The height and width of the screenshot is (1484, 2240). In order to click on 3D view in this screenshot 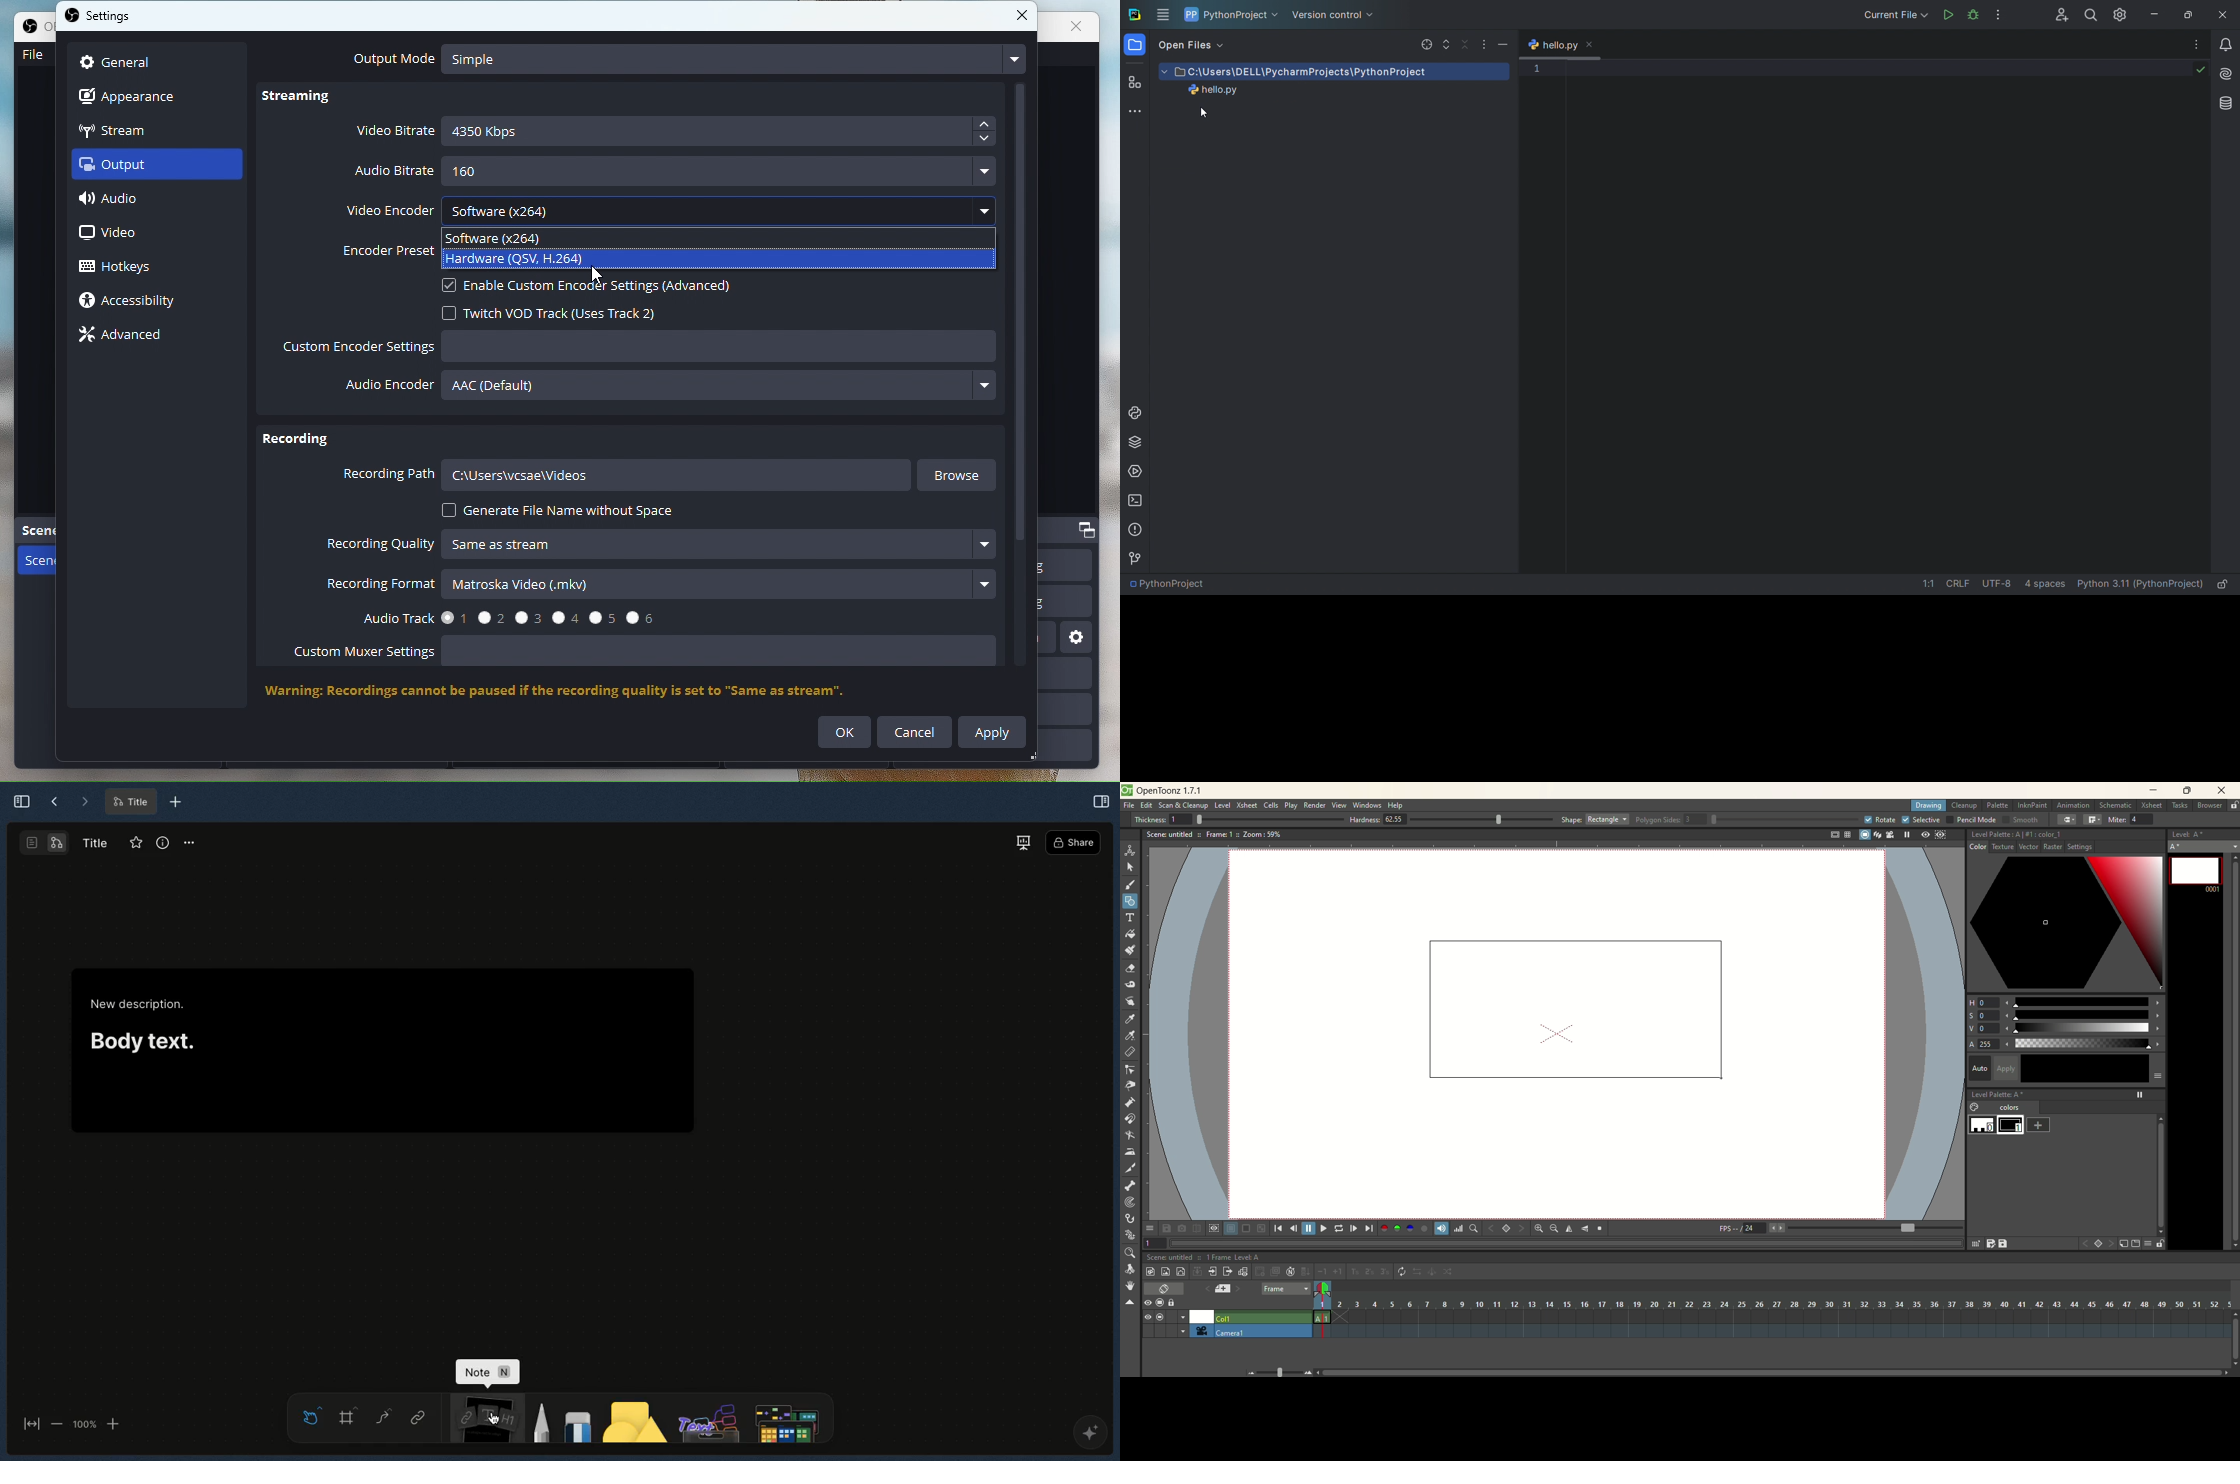, I will do `click(1875, 836)`.